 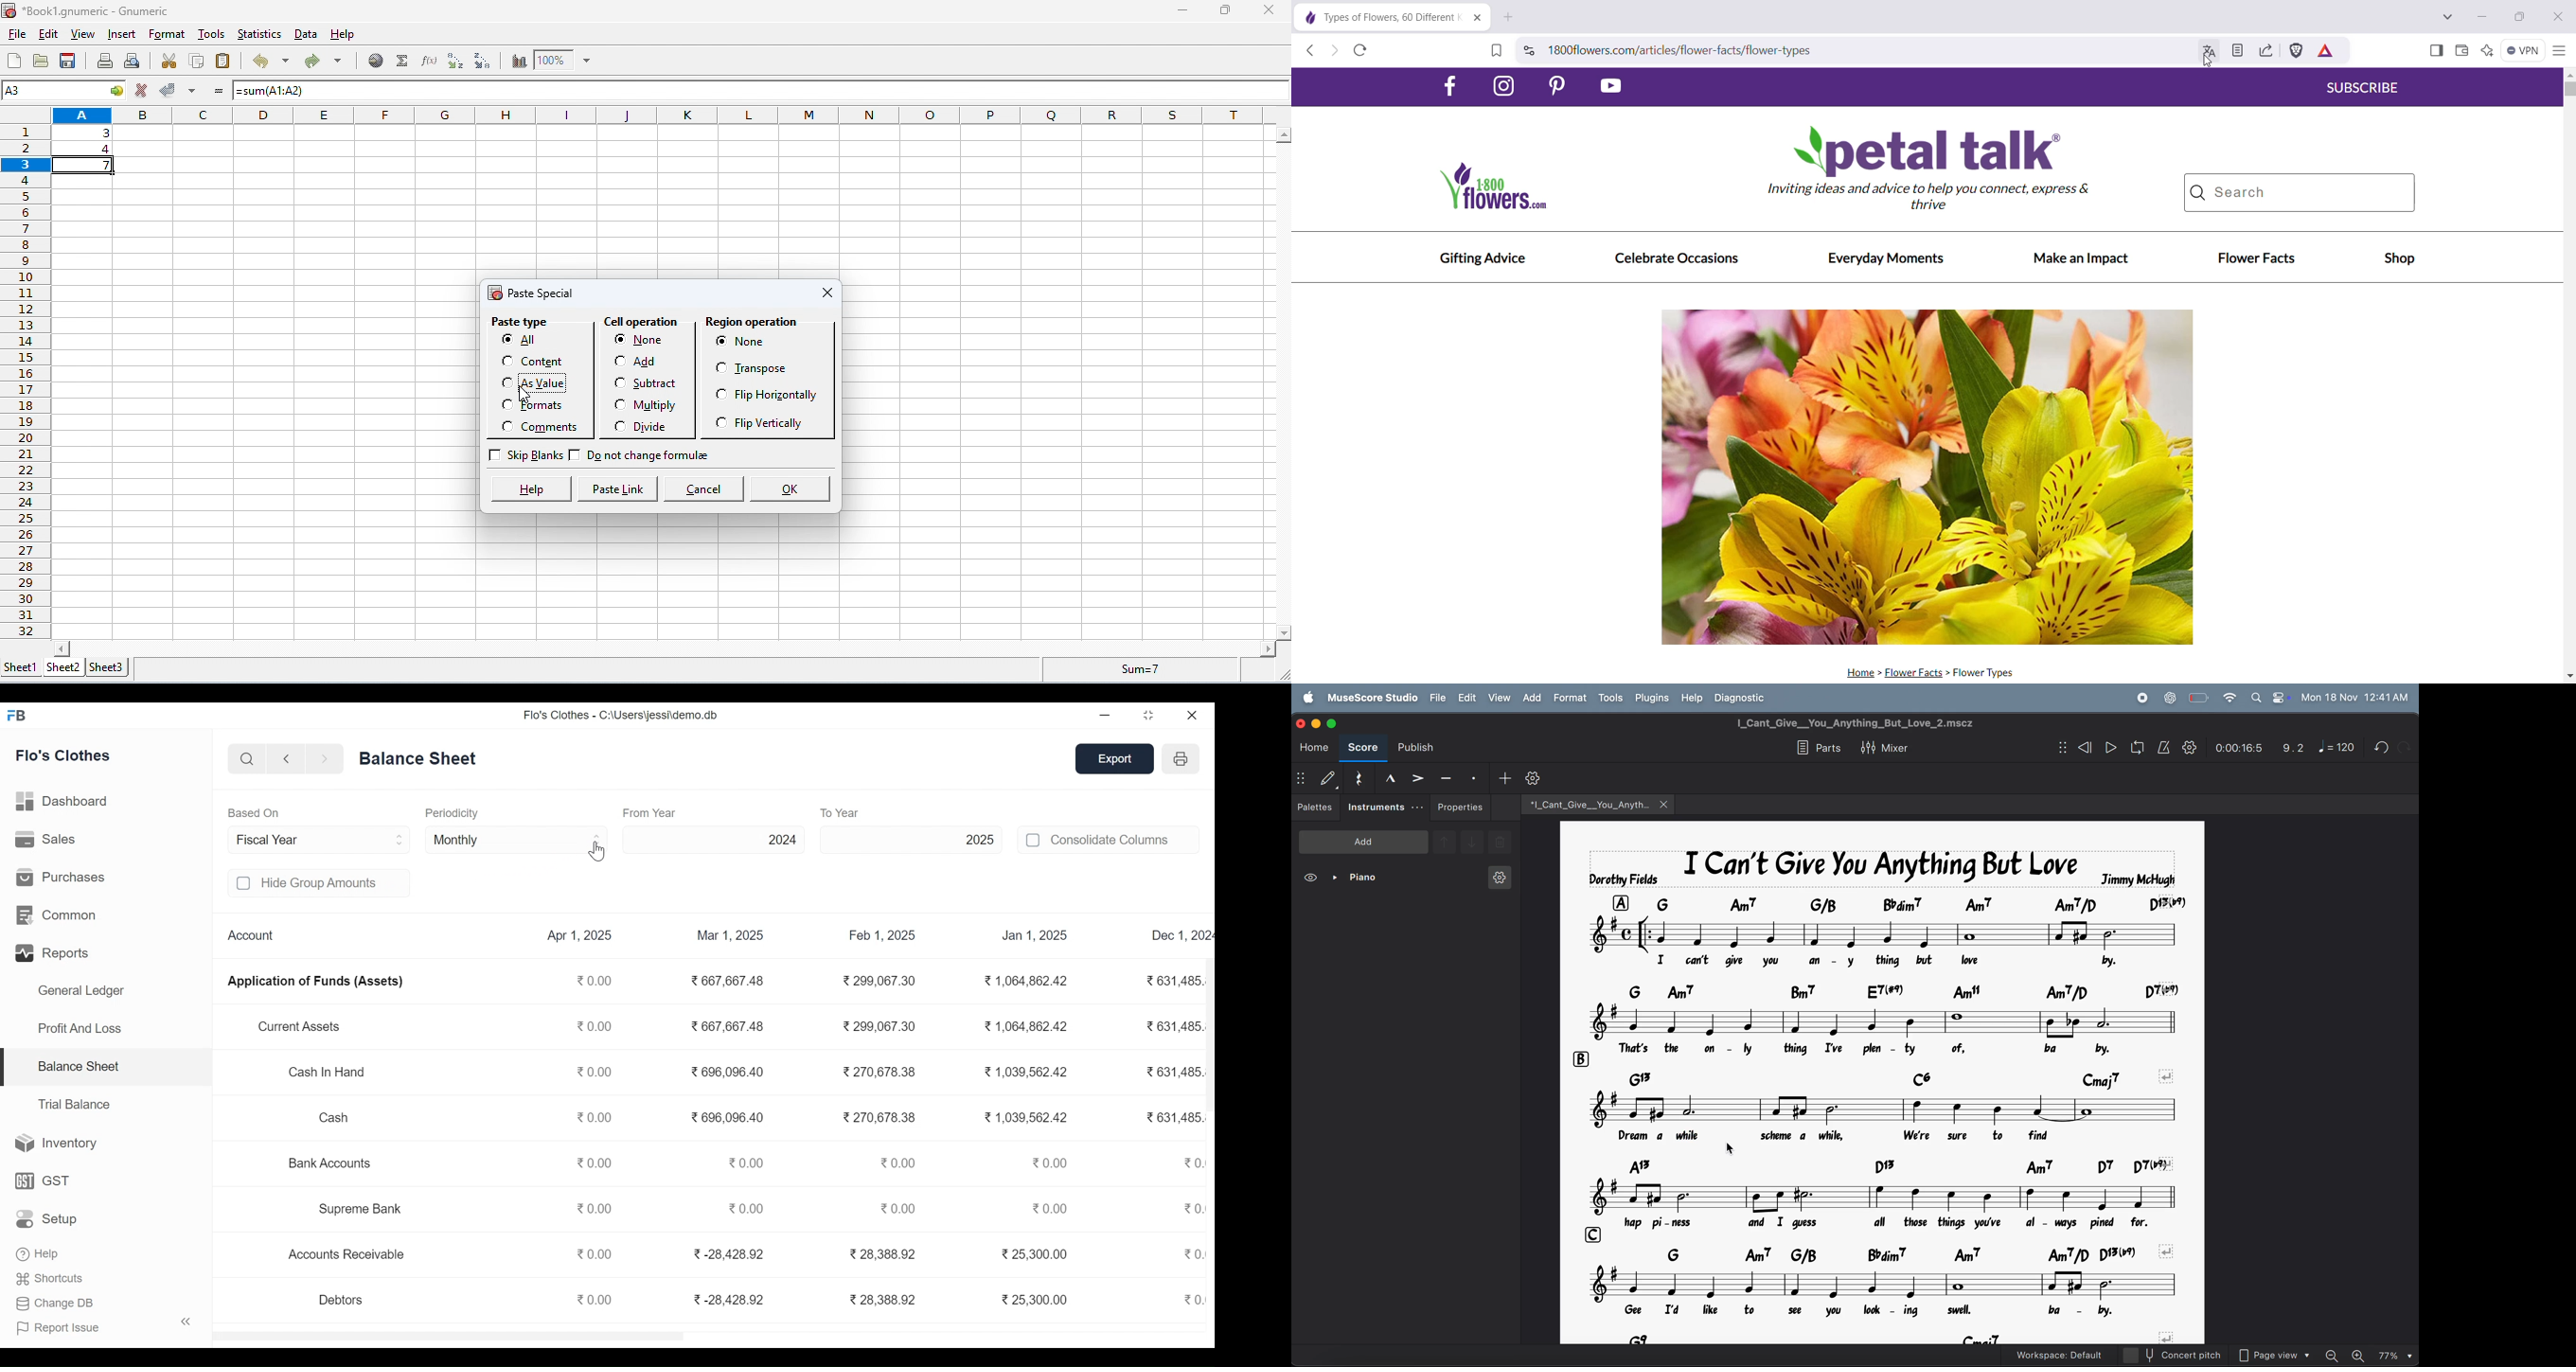 I want to click on sort ascending, so click(x=457, y=61).